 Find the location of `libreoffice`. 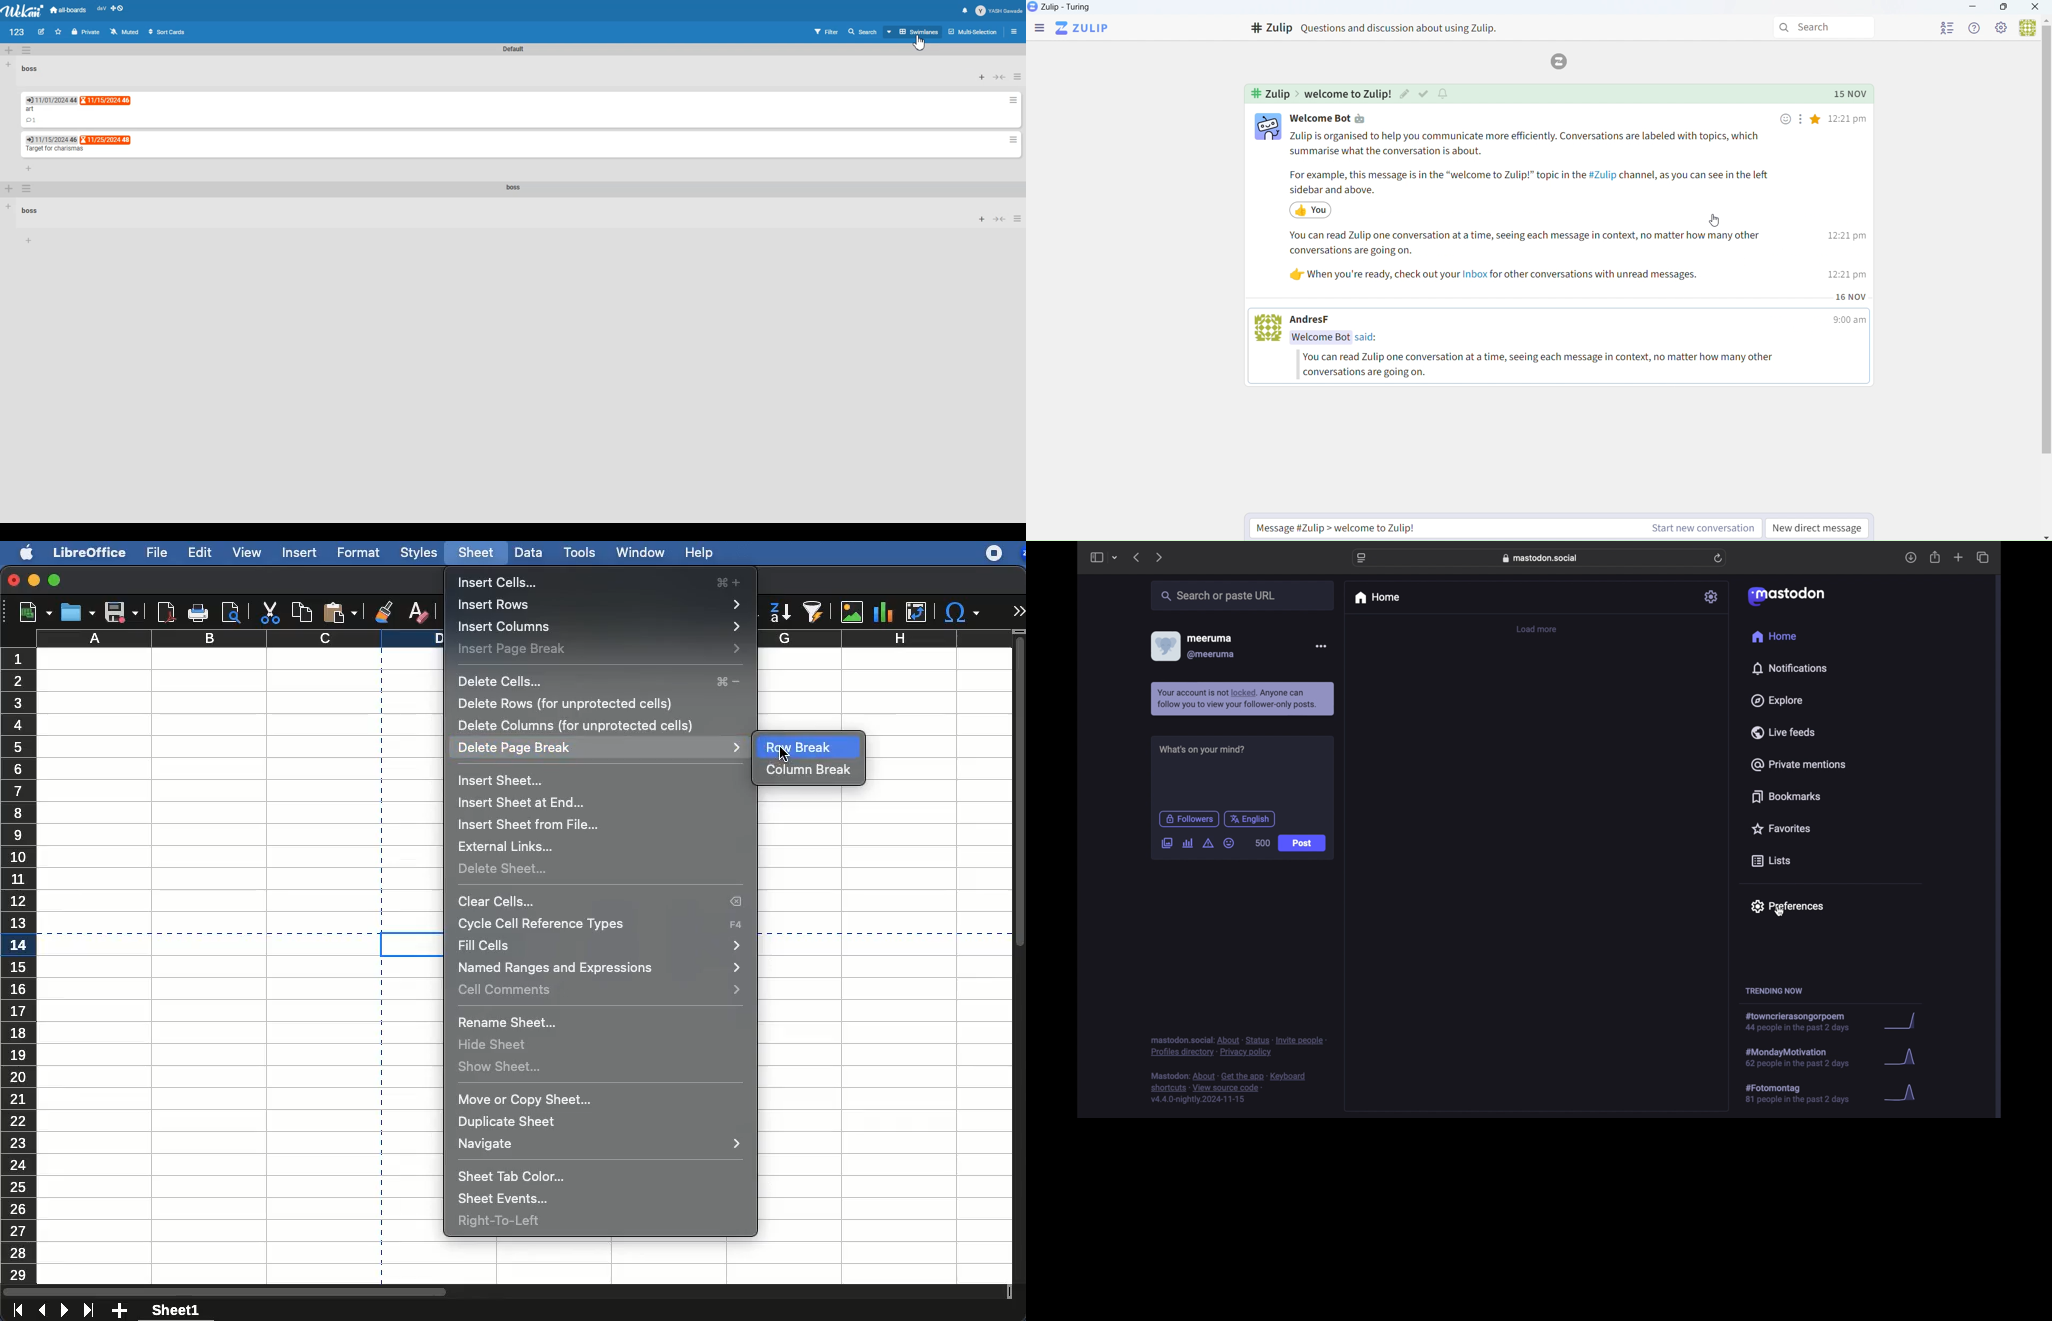

libreoffice is located at coordinates (90, 551).